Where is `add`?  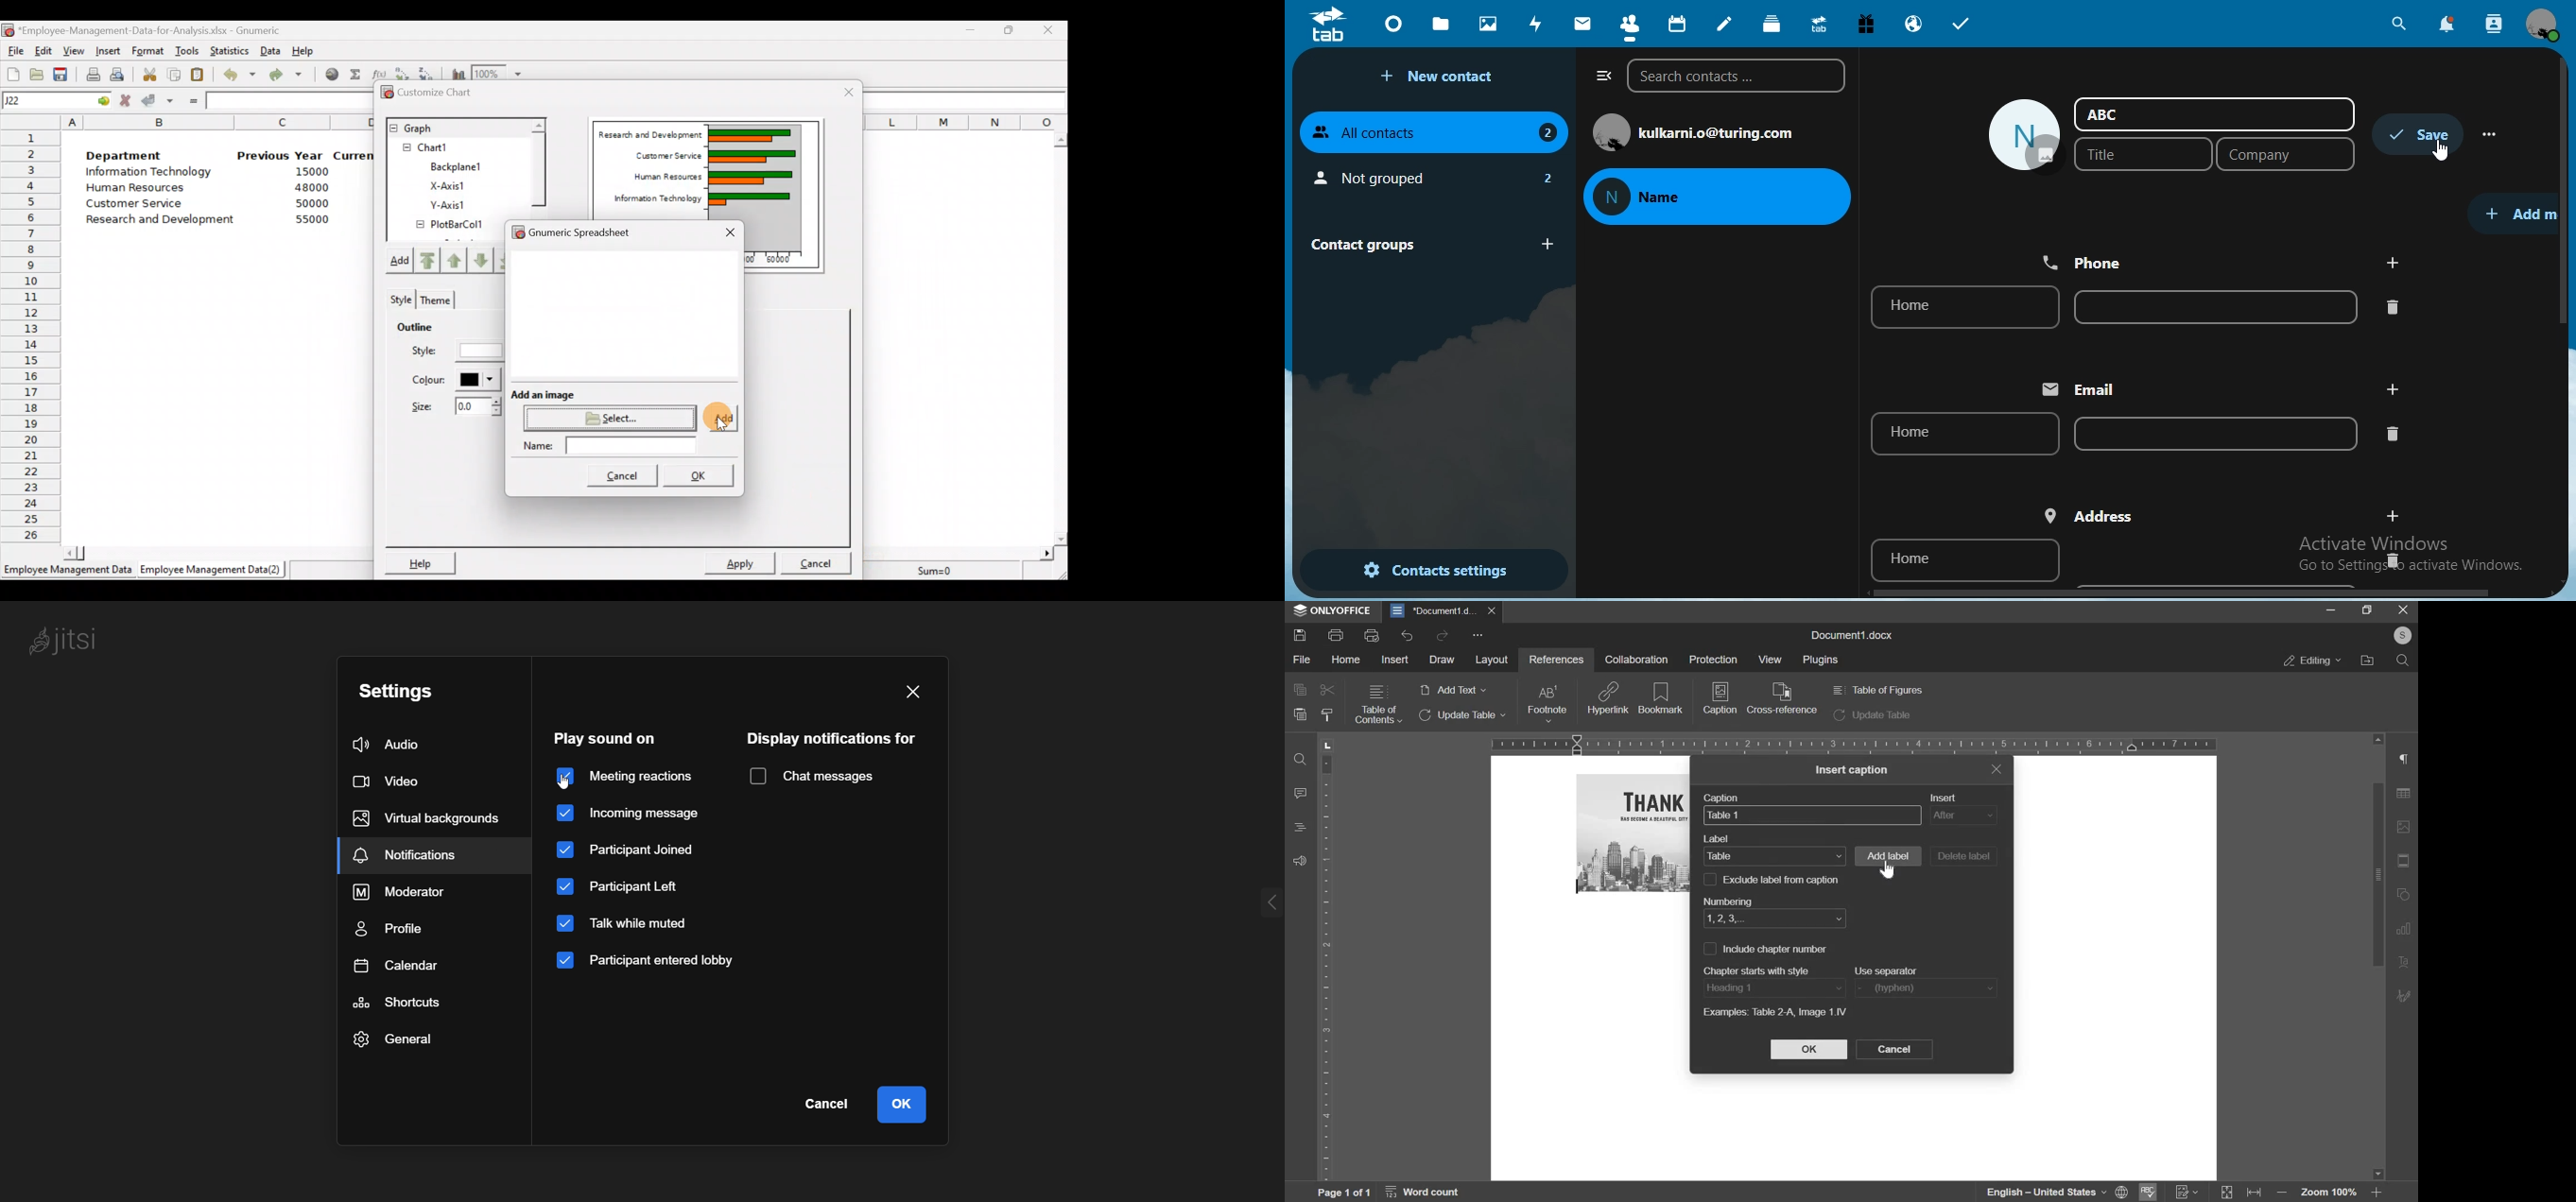 add is located at coordinates (2391, 388).